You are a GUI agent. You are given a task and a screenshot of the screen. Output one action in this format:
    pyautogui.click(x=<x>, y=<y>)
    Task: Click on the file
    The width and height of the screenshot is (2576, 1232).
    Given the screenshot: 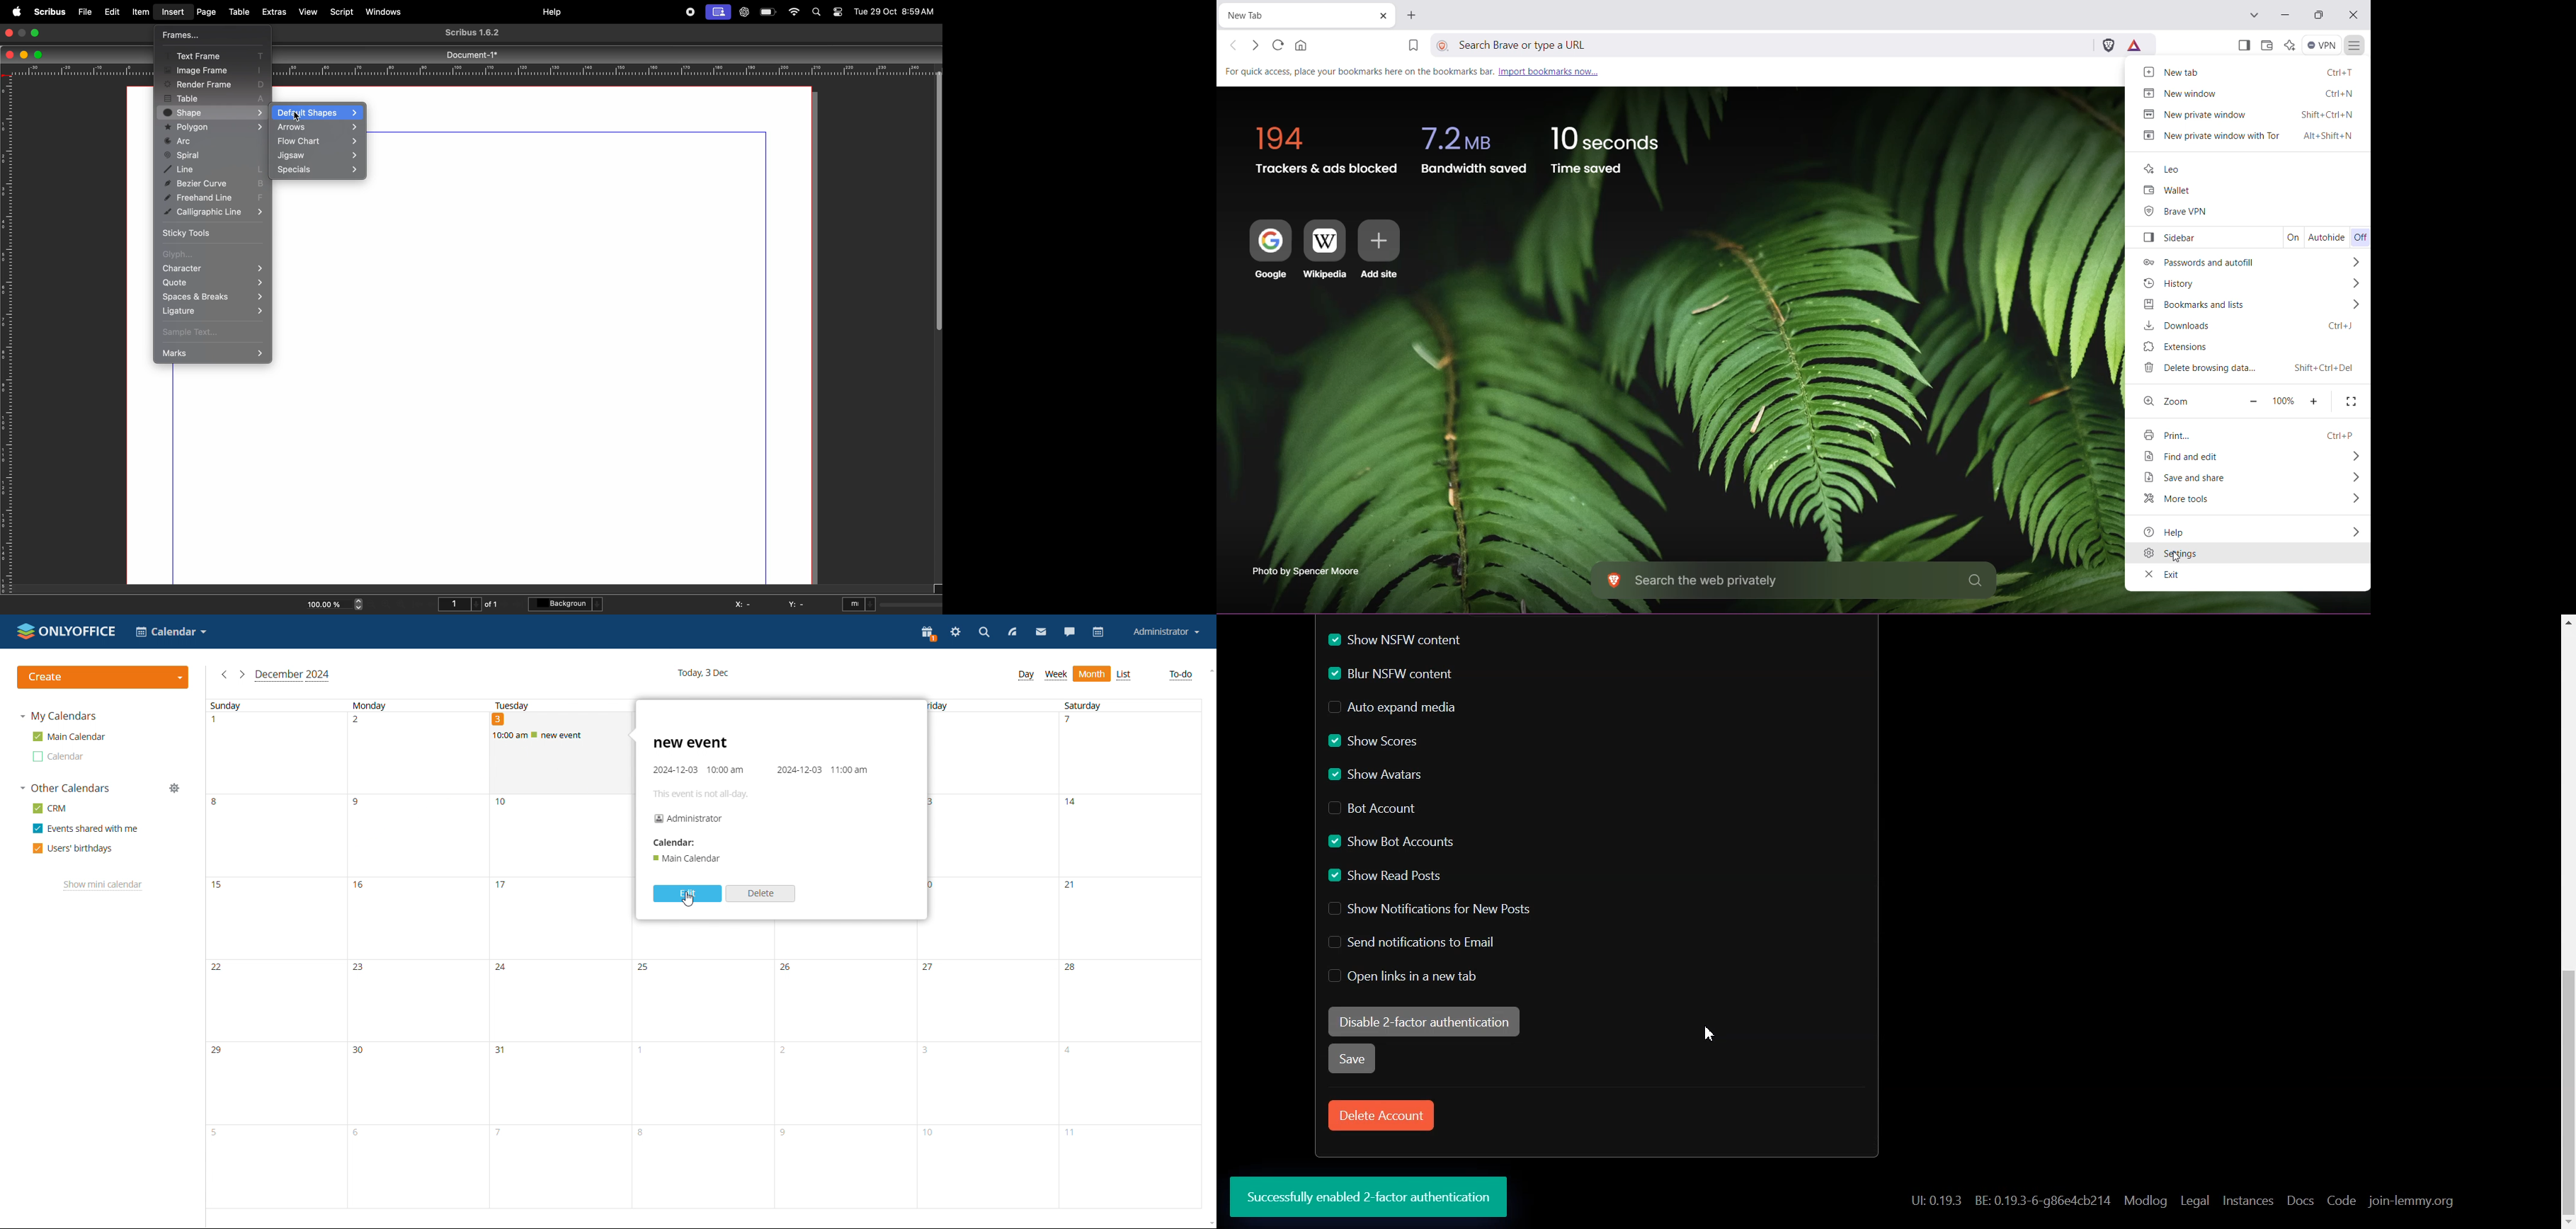 What is the action you would take?
    pyautogui.click(x=83, y=11)
    